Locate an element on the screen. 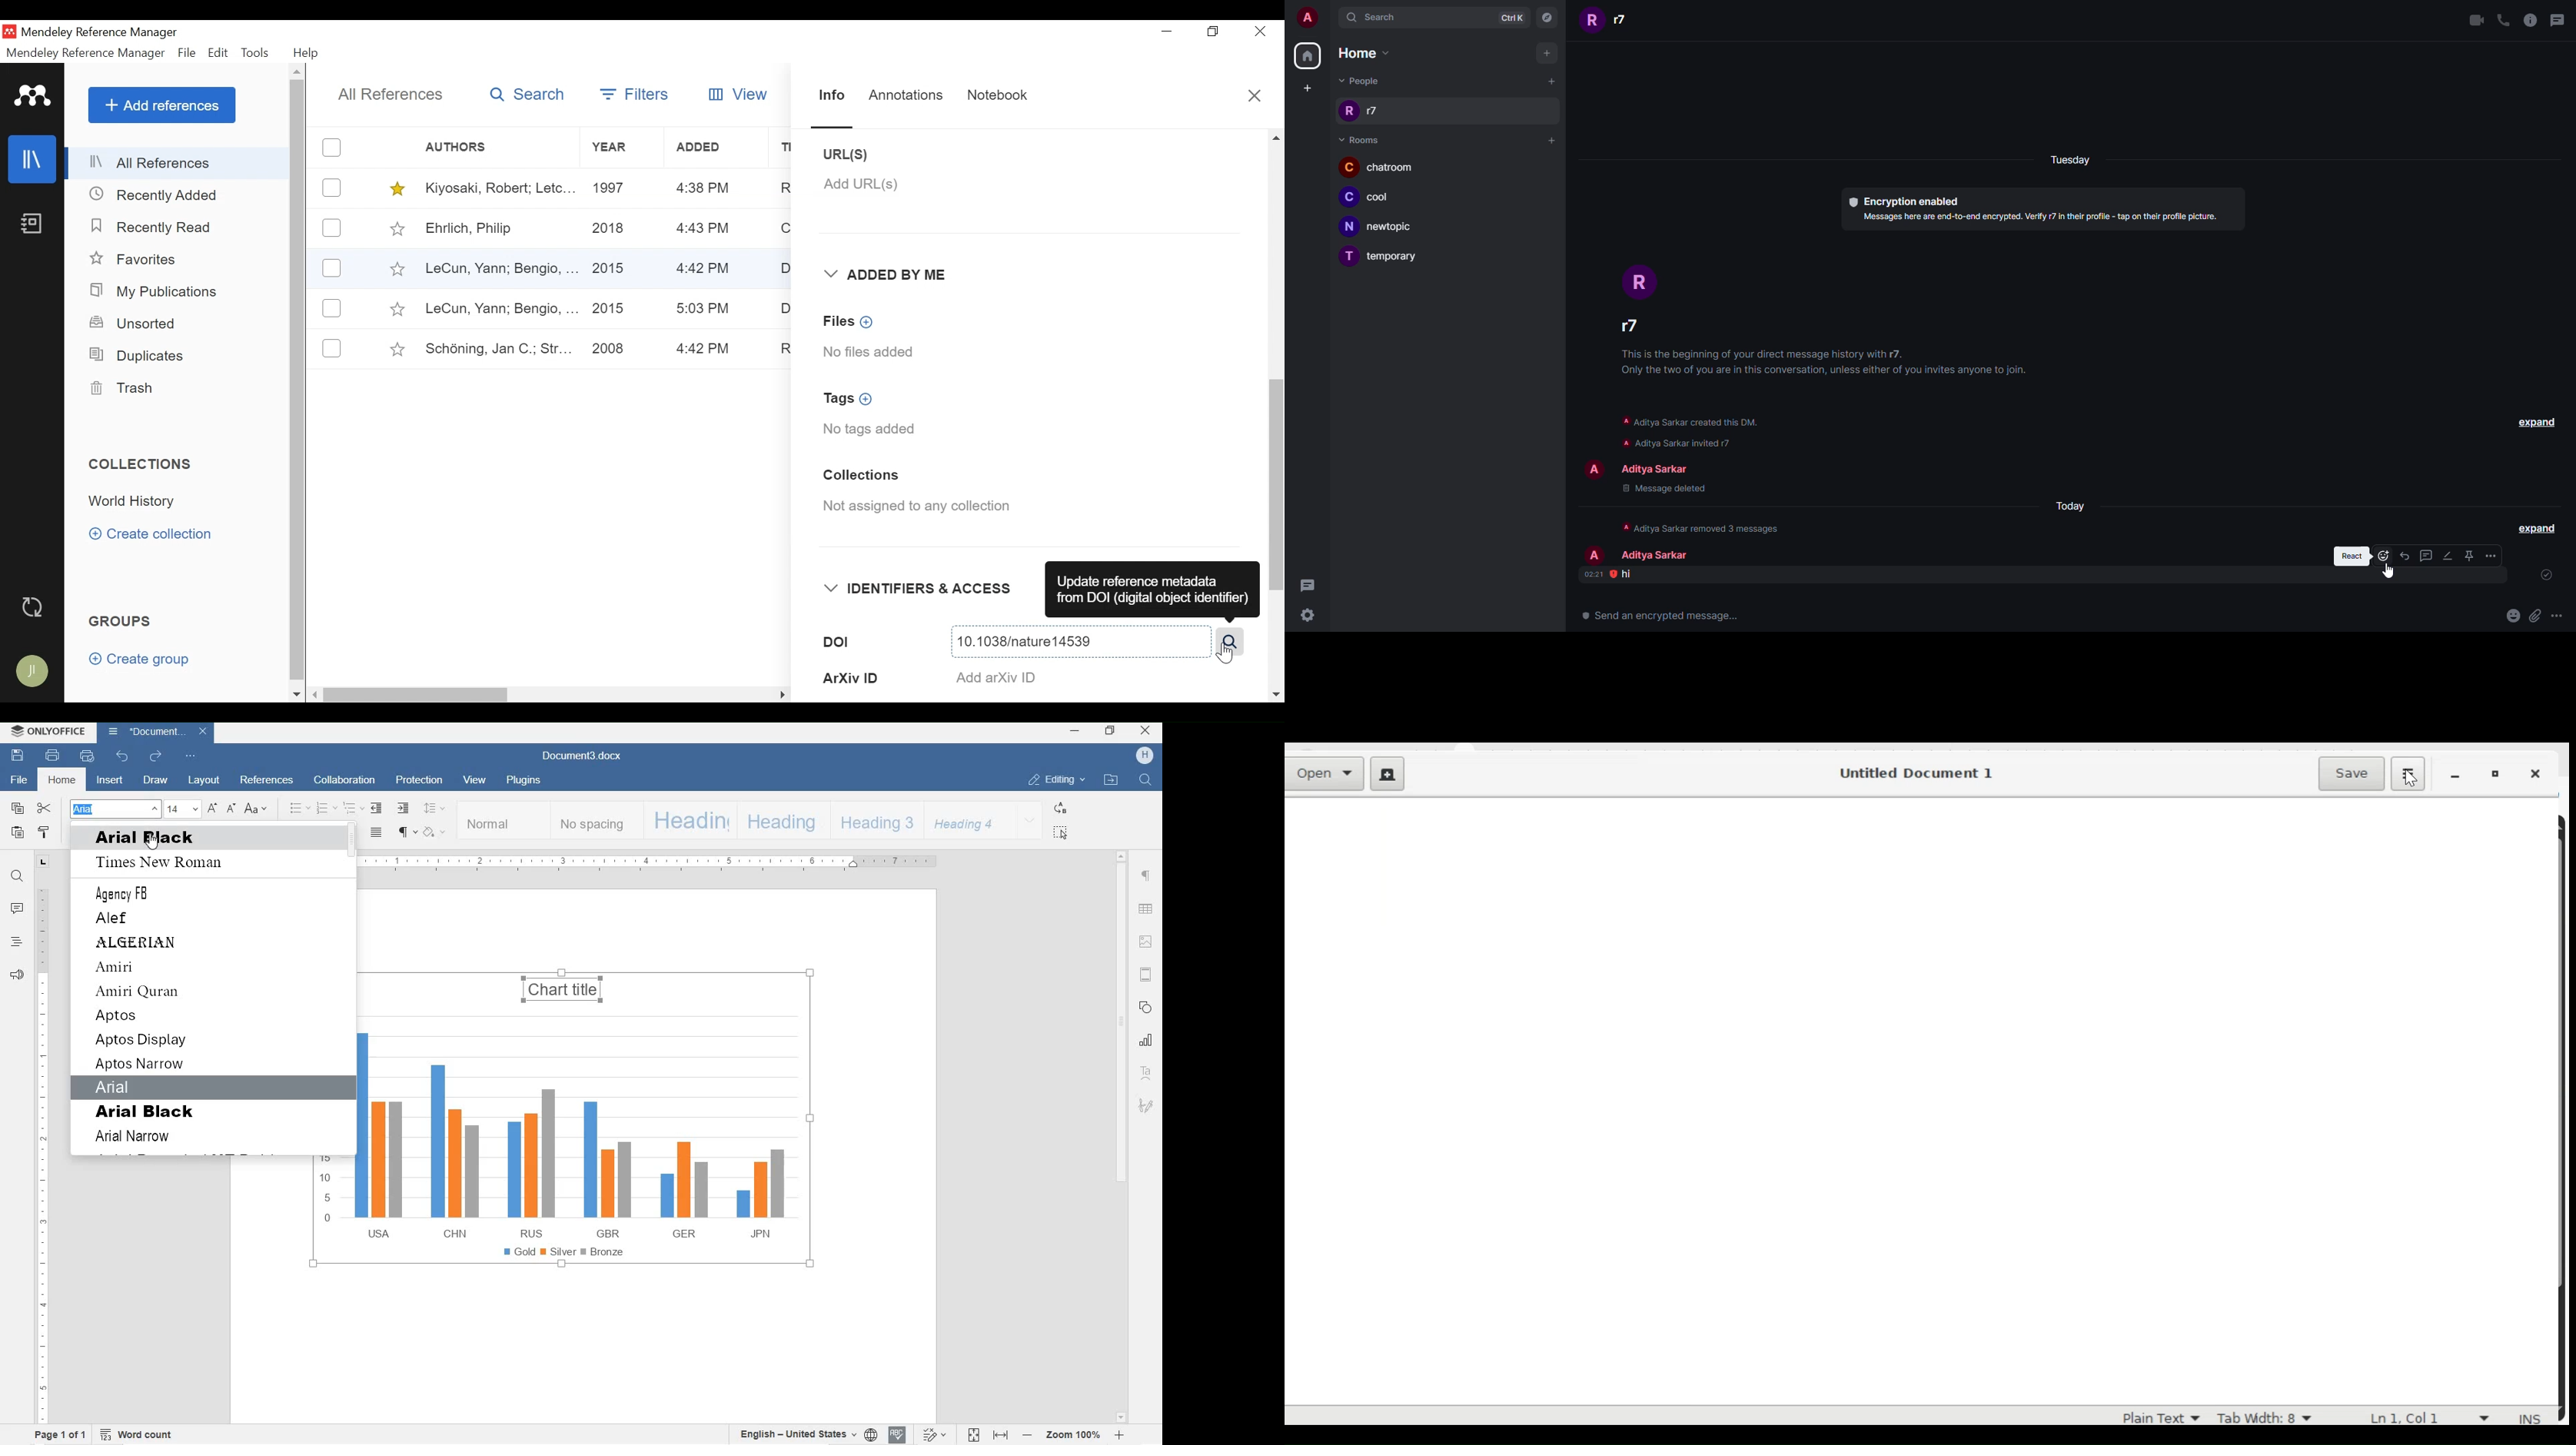  HEADINGS is located at coordinates (16, 943).